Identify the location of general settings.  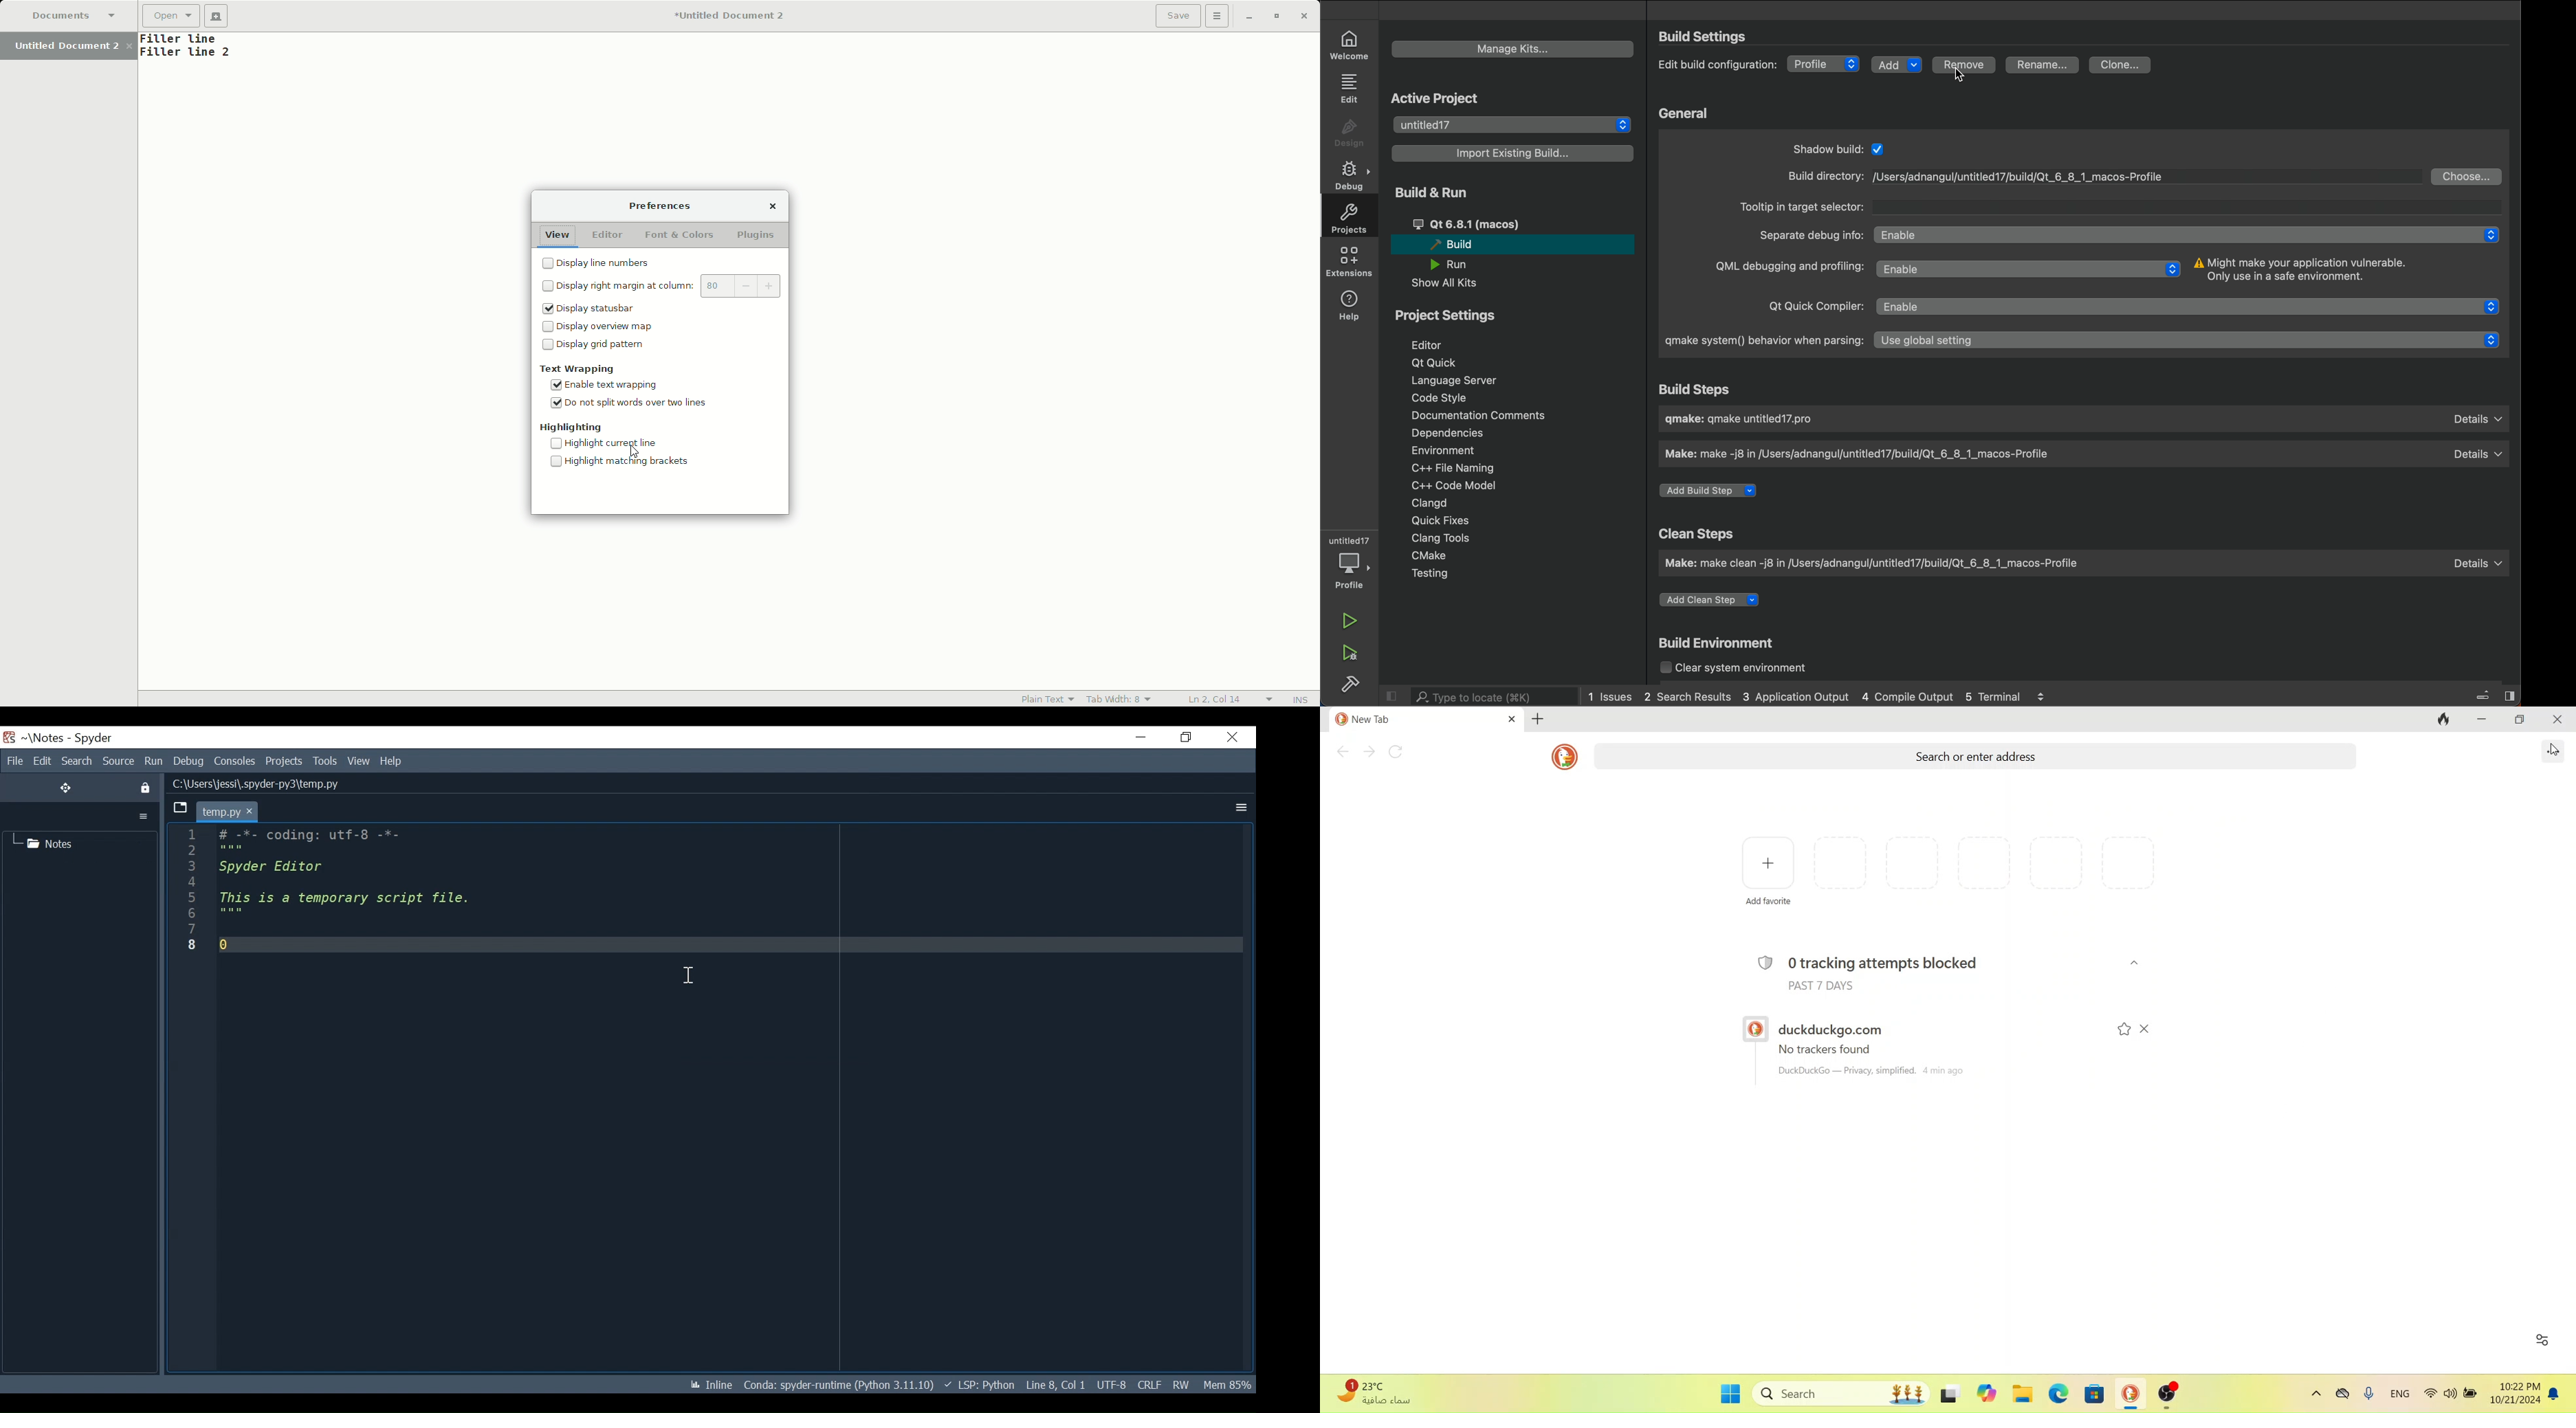
(1781, 146).